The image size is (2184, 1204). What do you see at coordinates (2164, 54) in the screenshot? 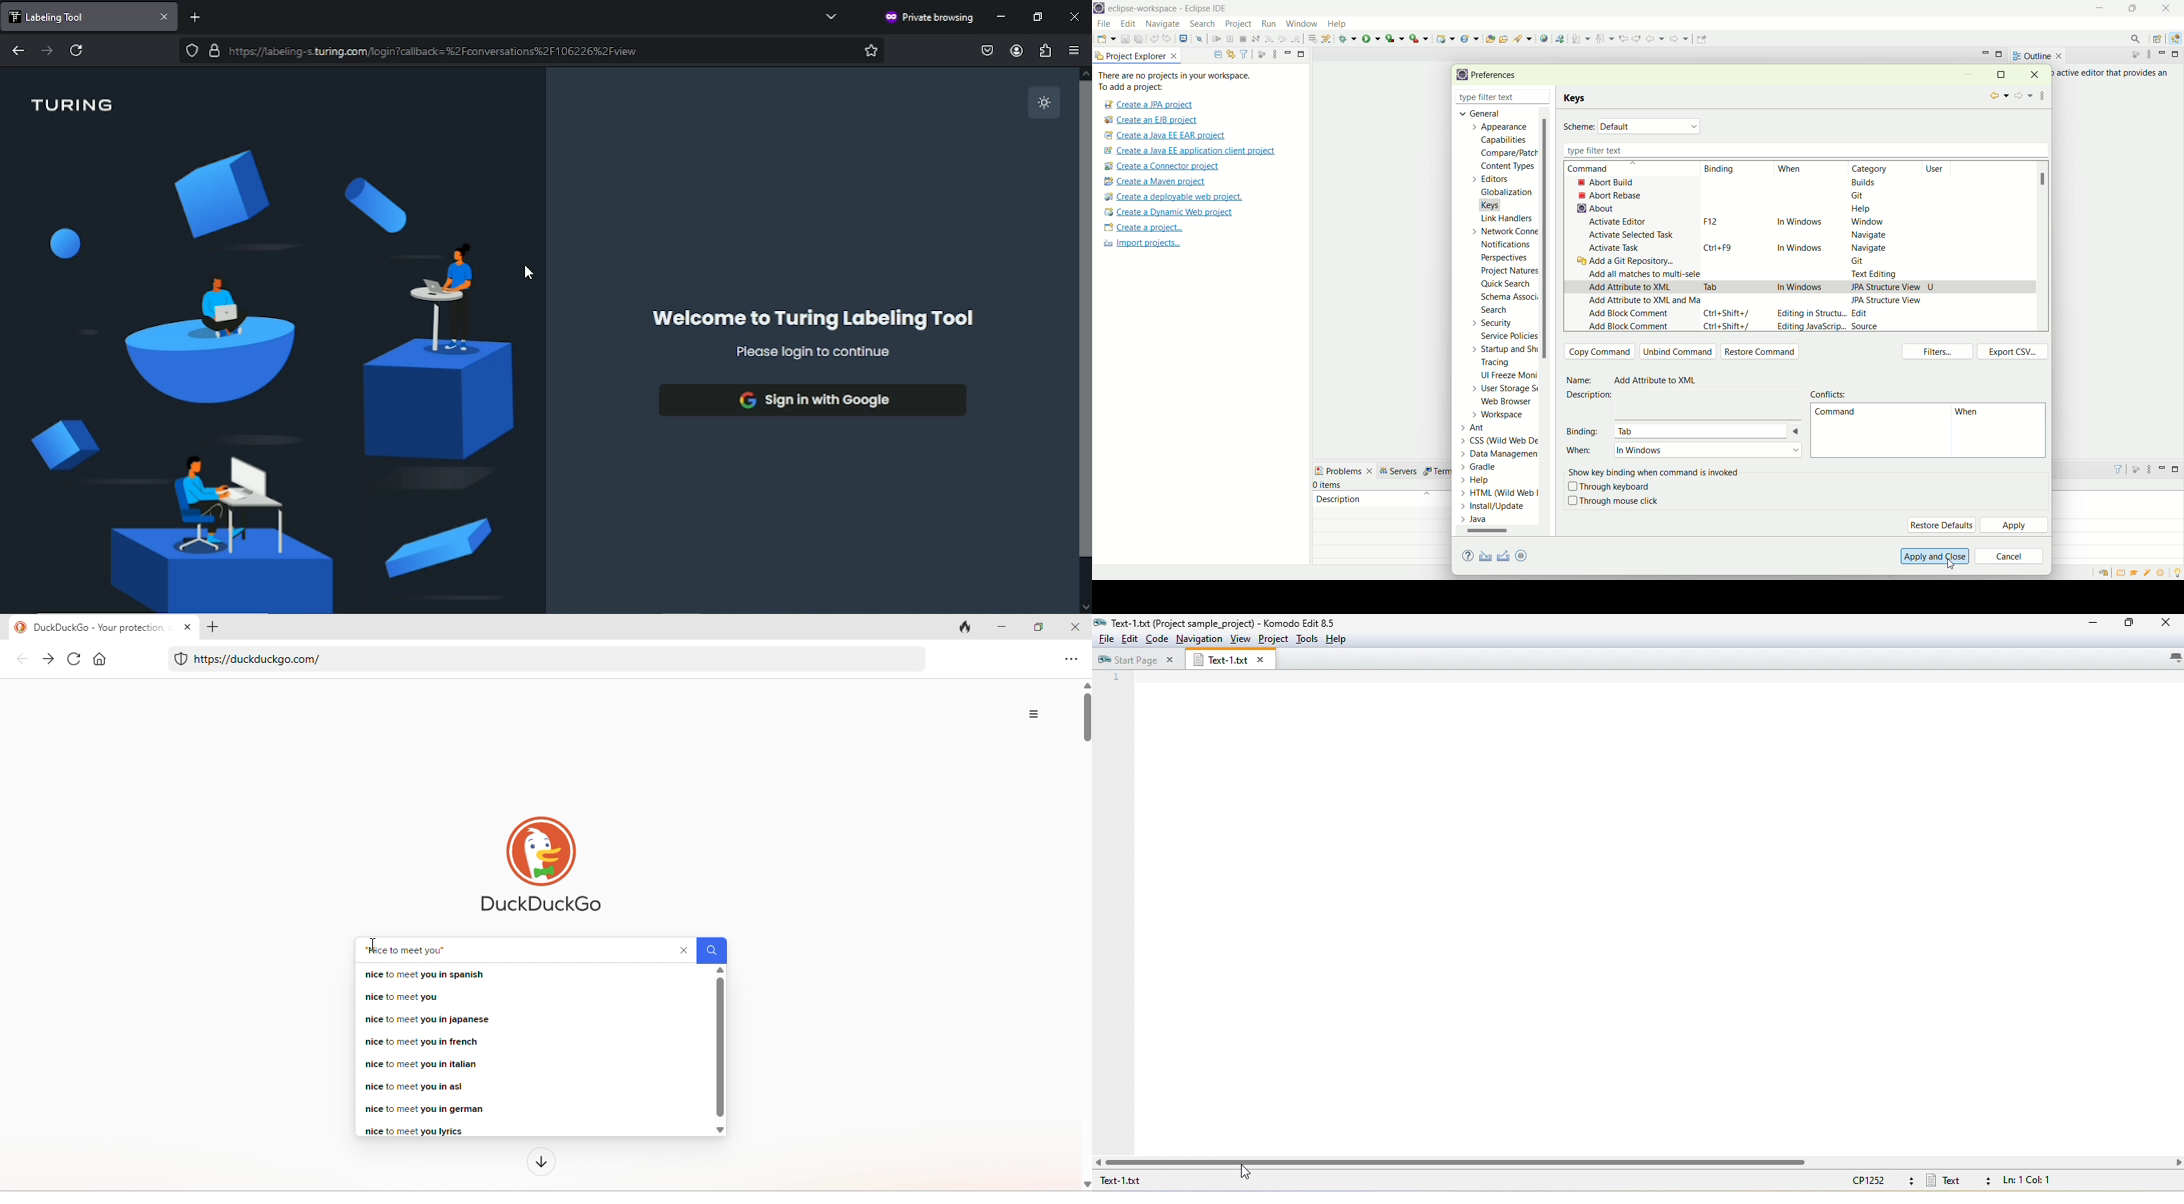
I see `minimize` at bounding box center [2164, 54].